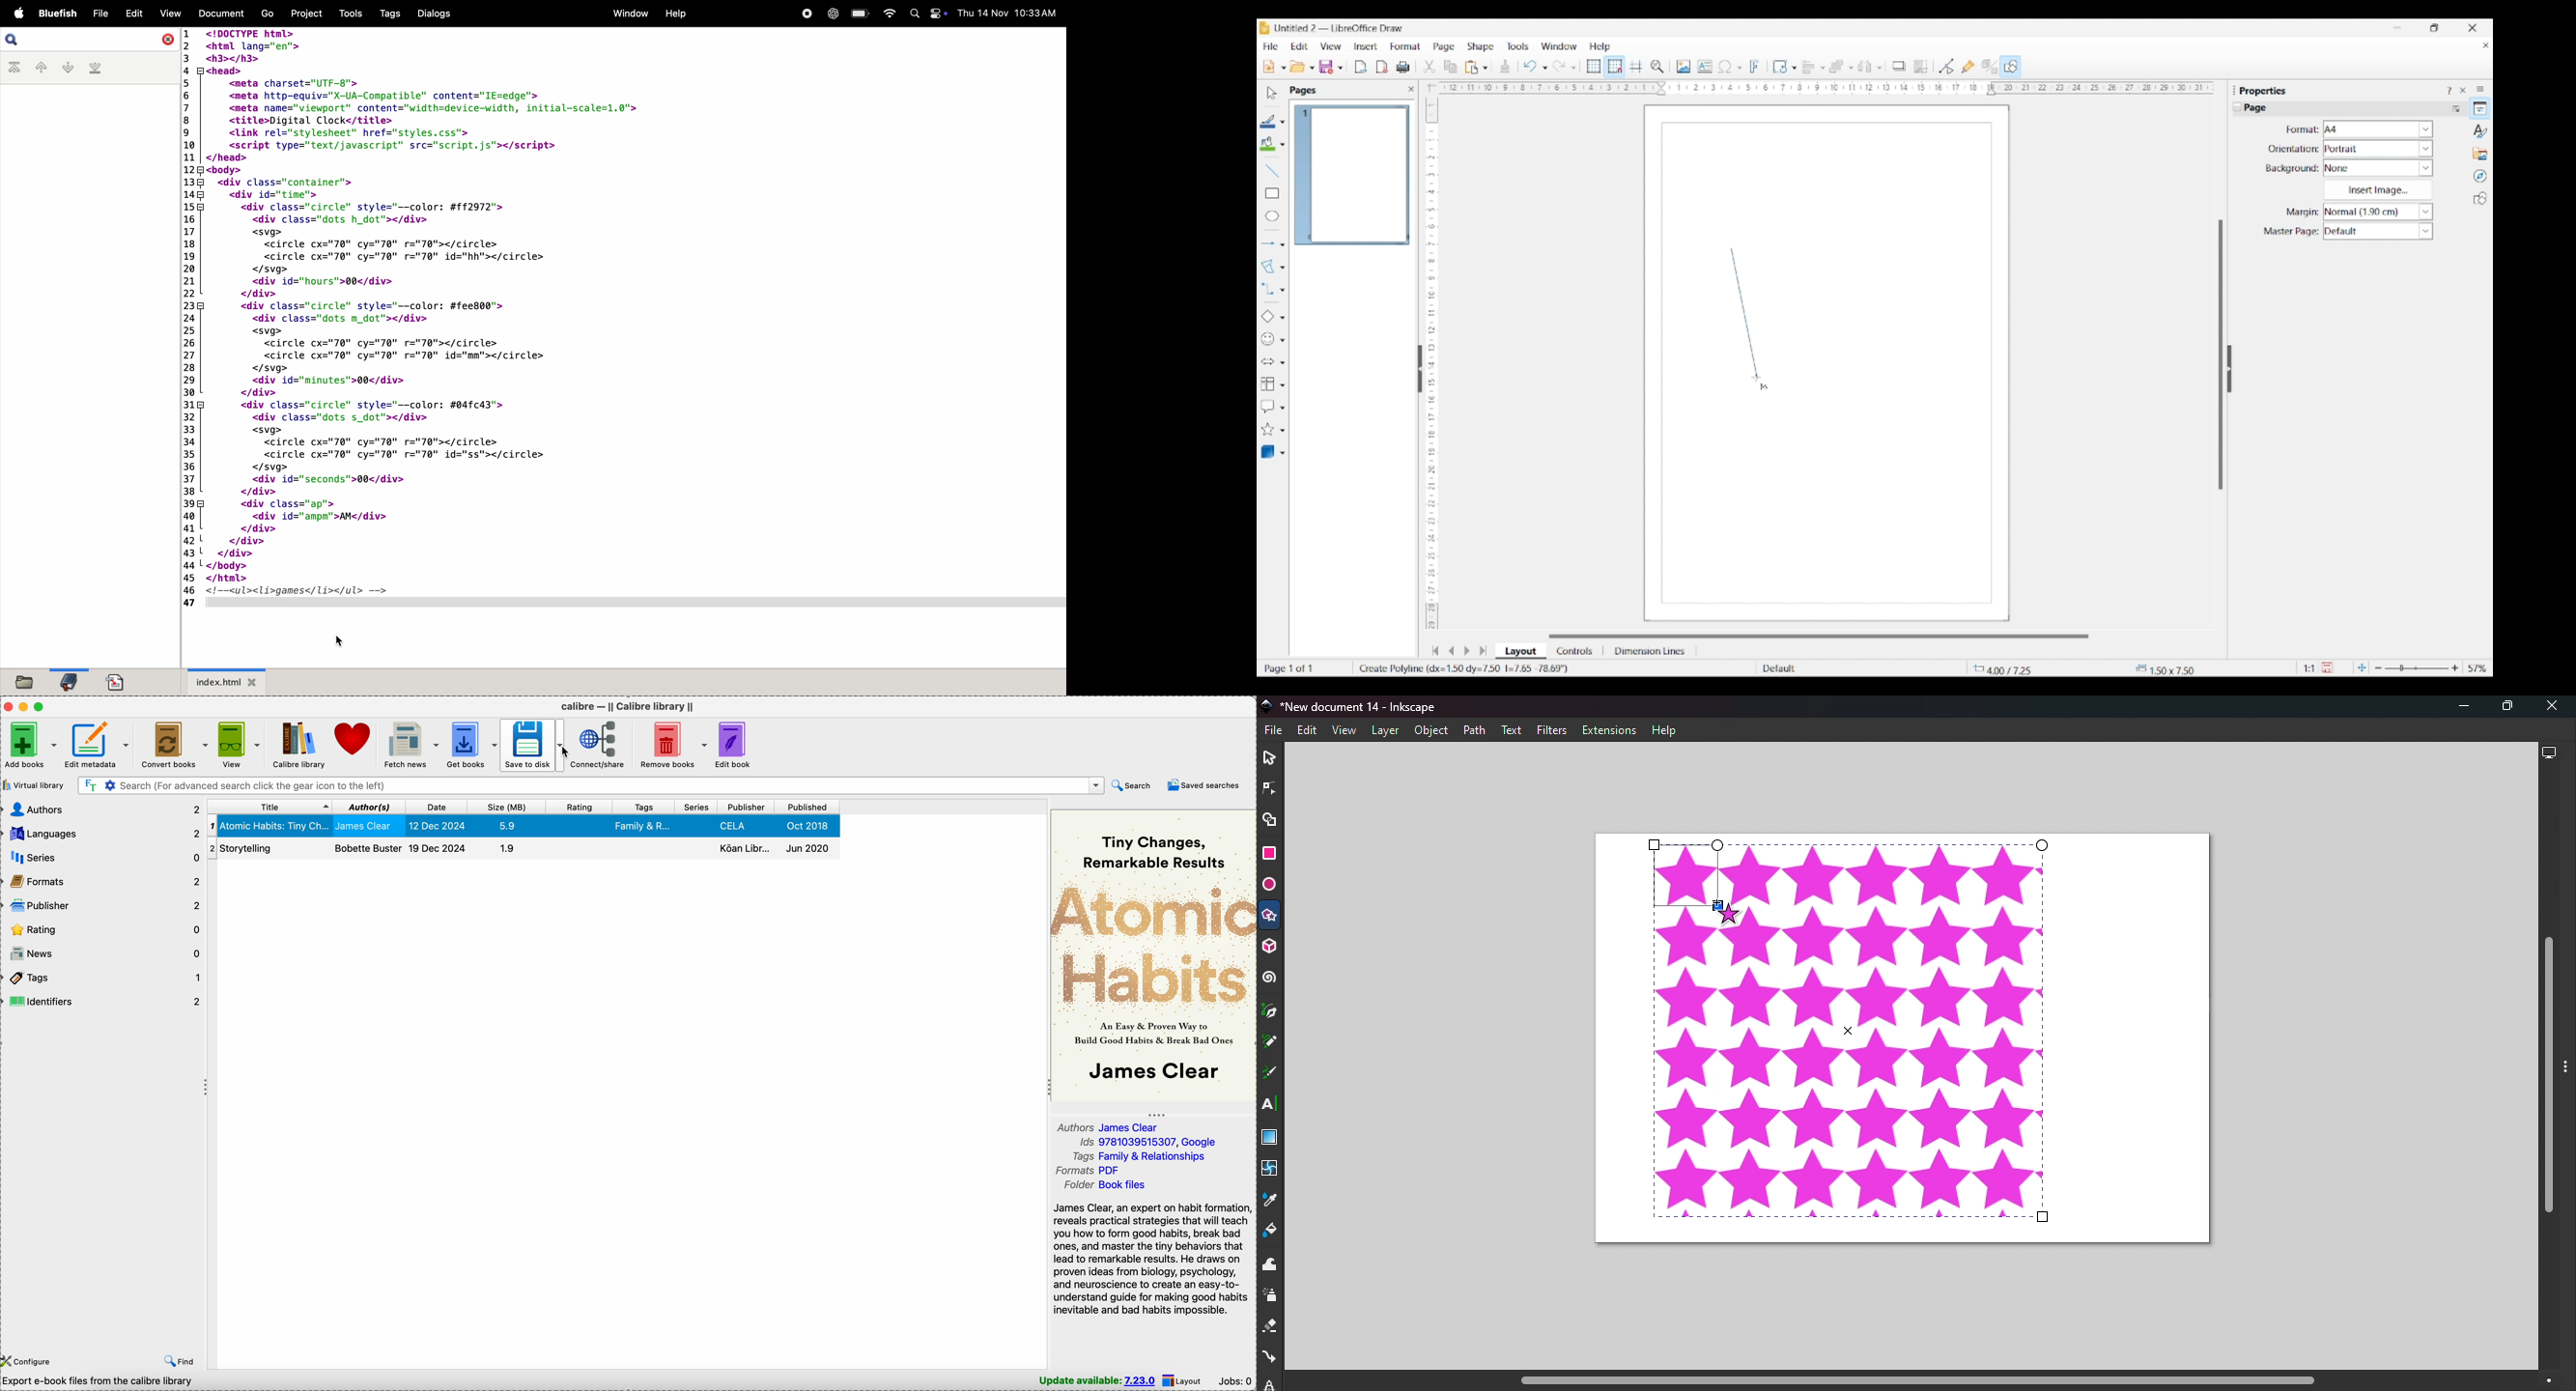 The image size is (2576, 1400). Describe the element at coordinates (1366, 46) in the screenshot. I see `Insert` at that location.